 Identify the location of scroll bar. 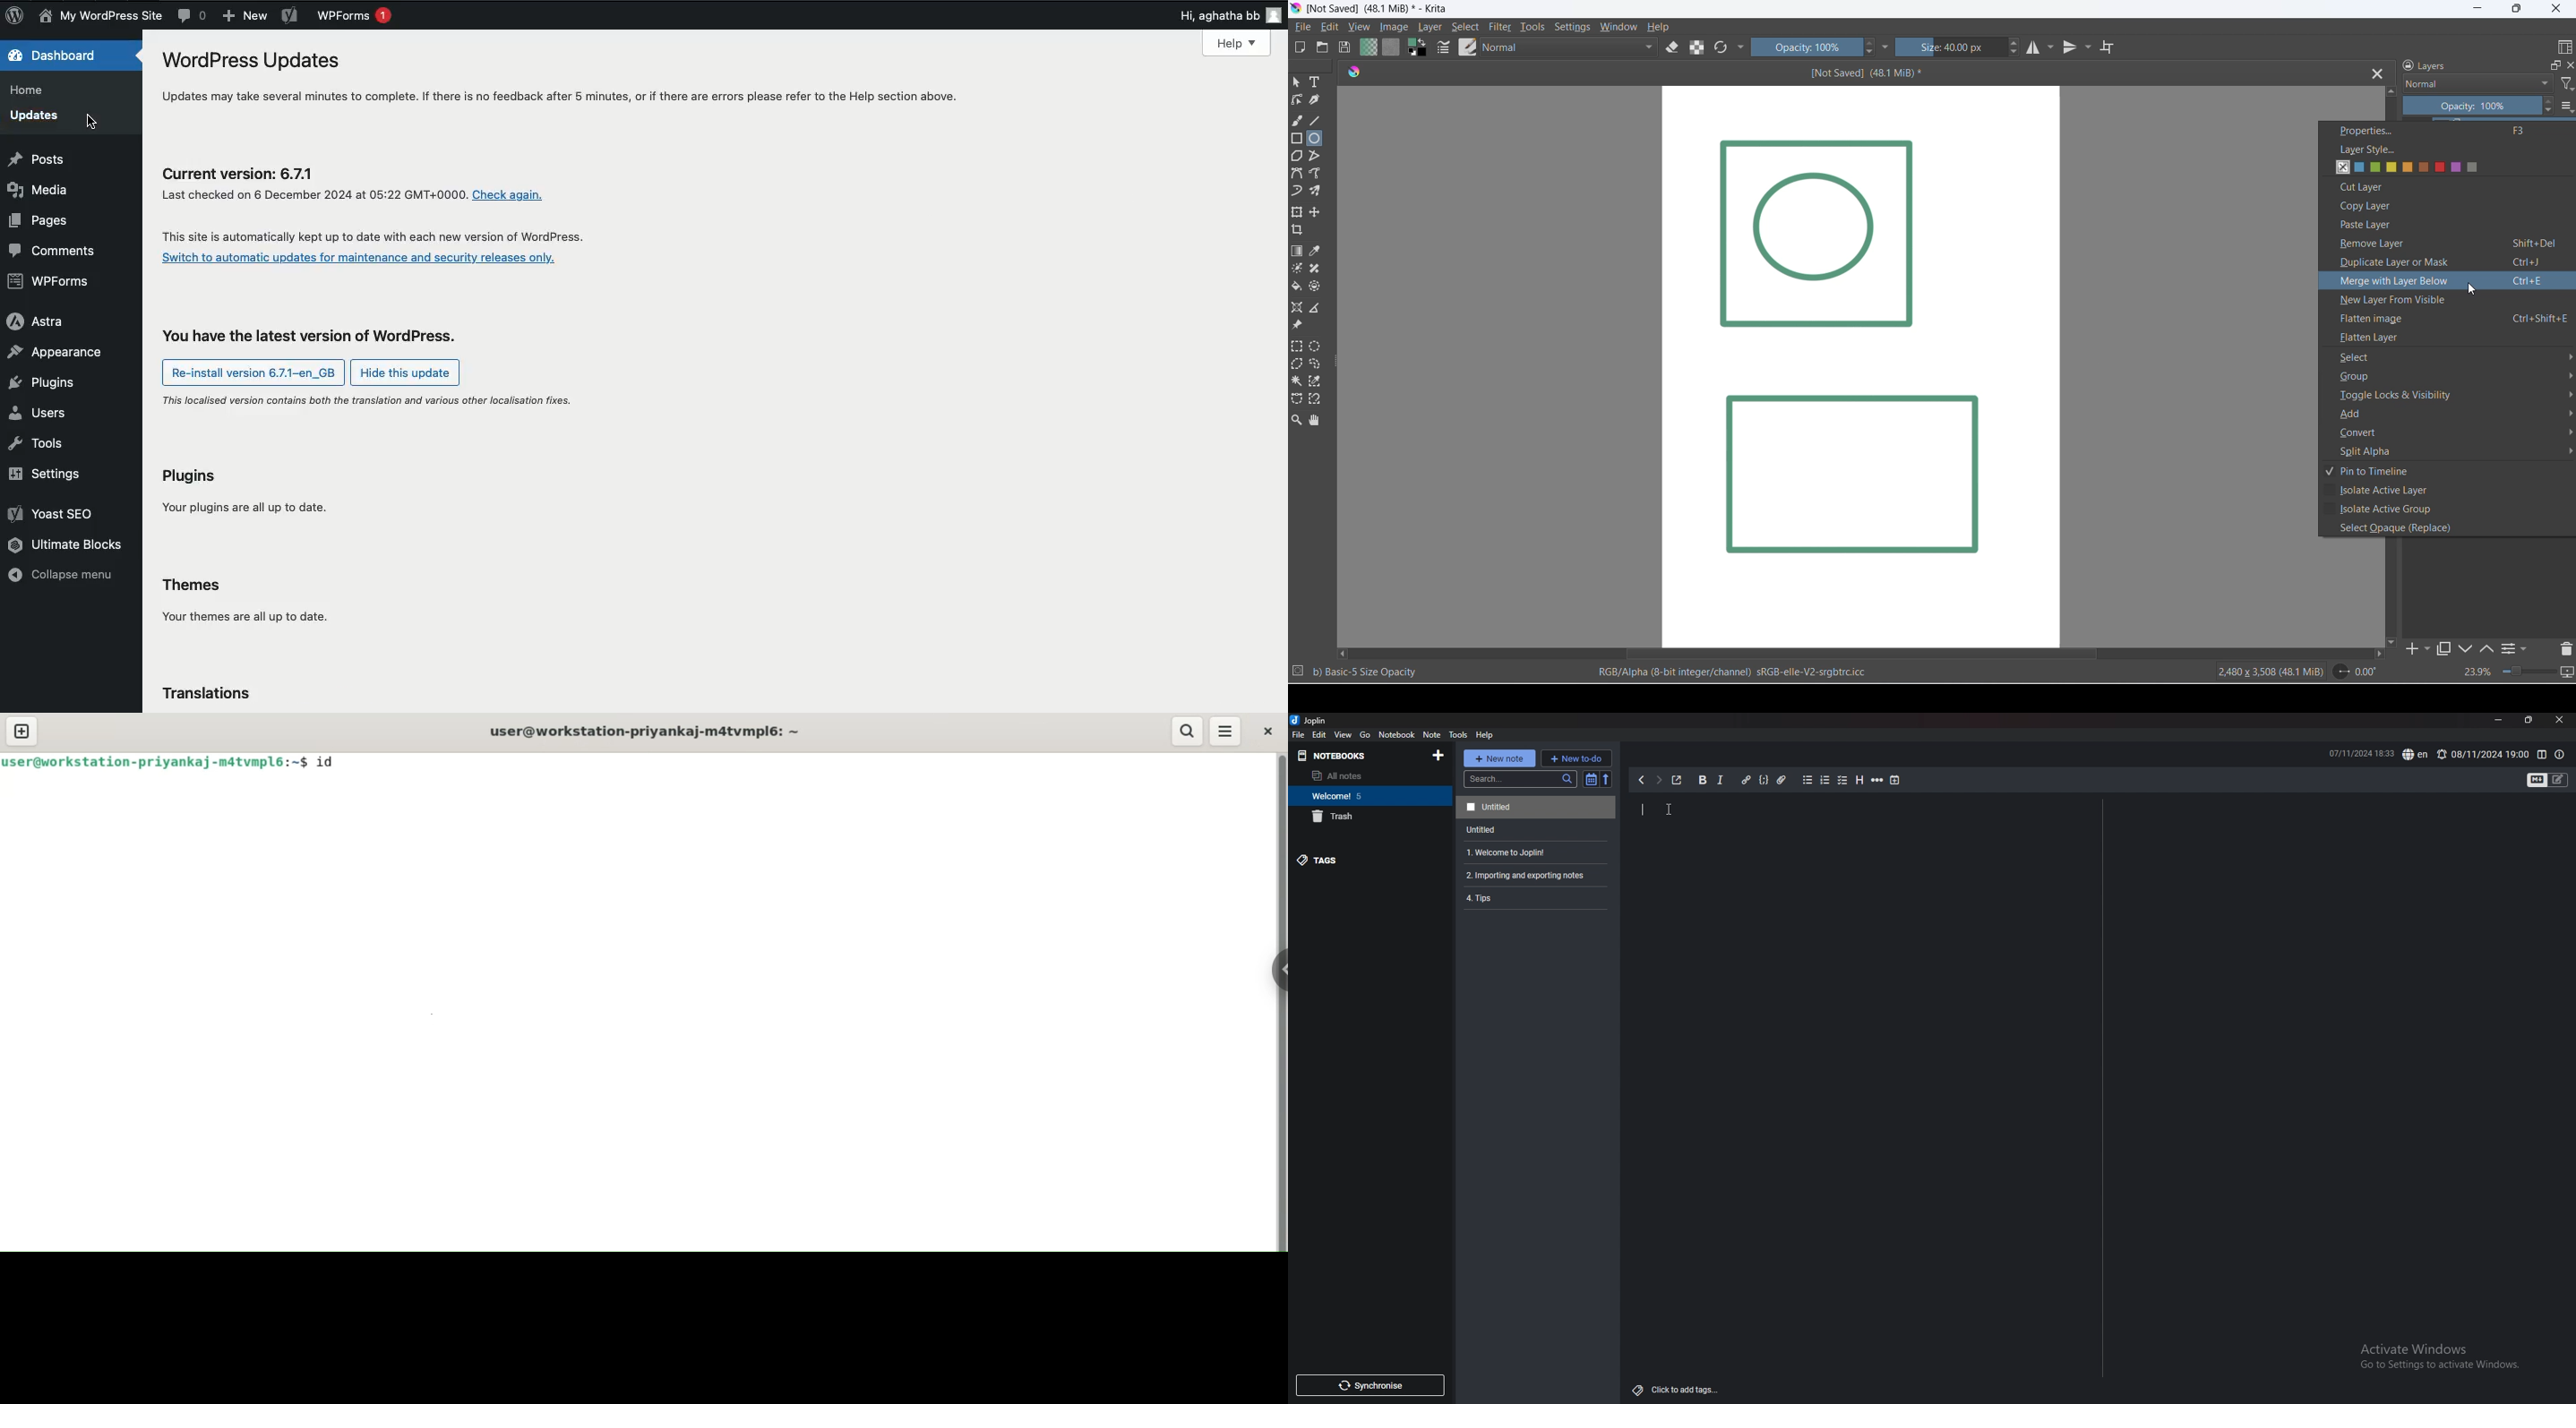
(1280, 1002).